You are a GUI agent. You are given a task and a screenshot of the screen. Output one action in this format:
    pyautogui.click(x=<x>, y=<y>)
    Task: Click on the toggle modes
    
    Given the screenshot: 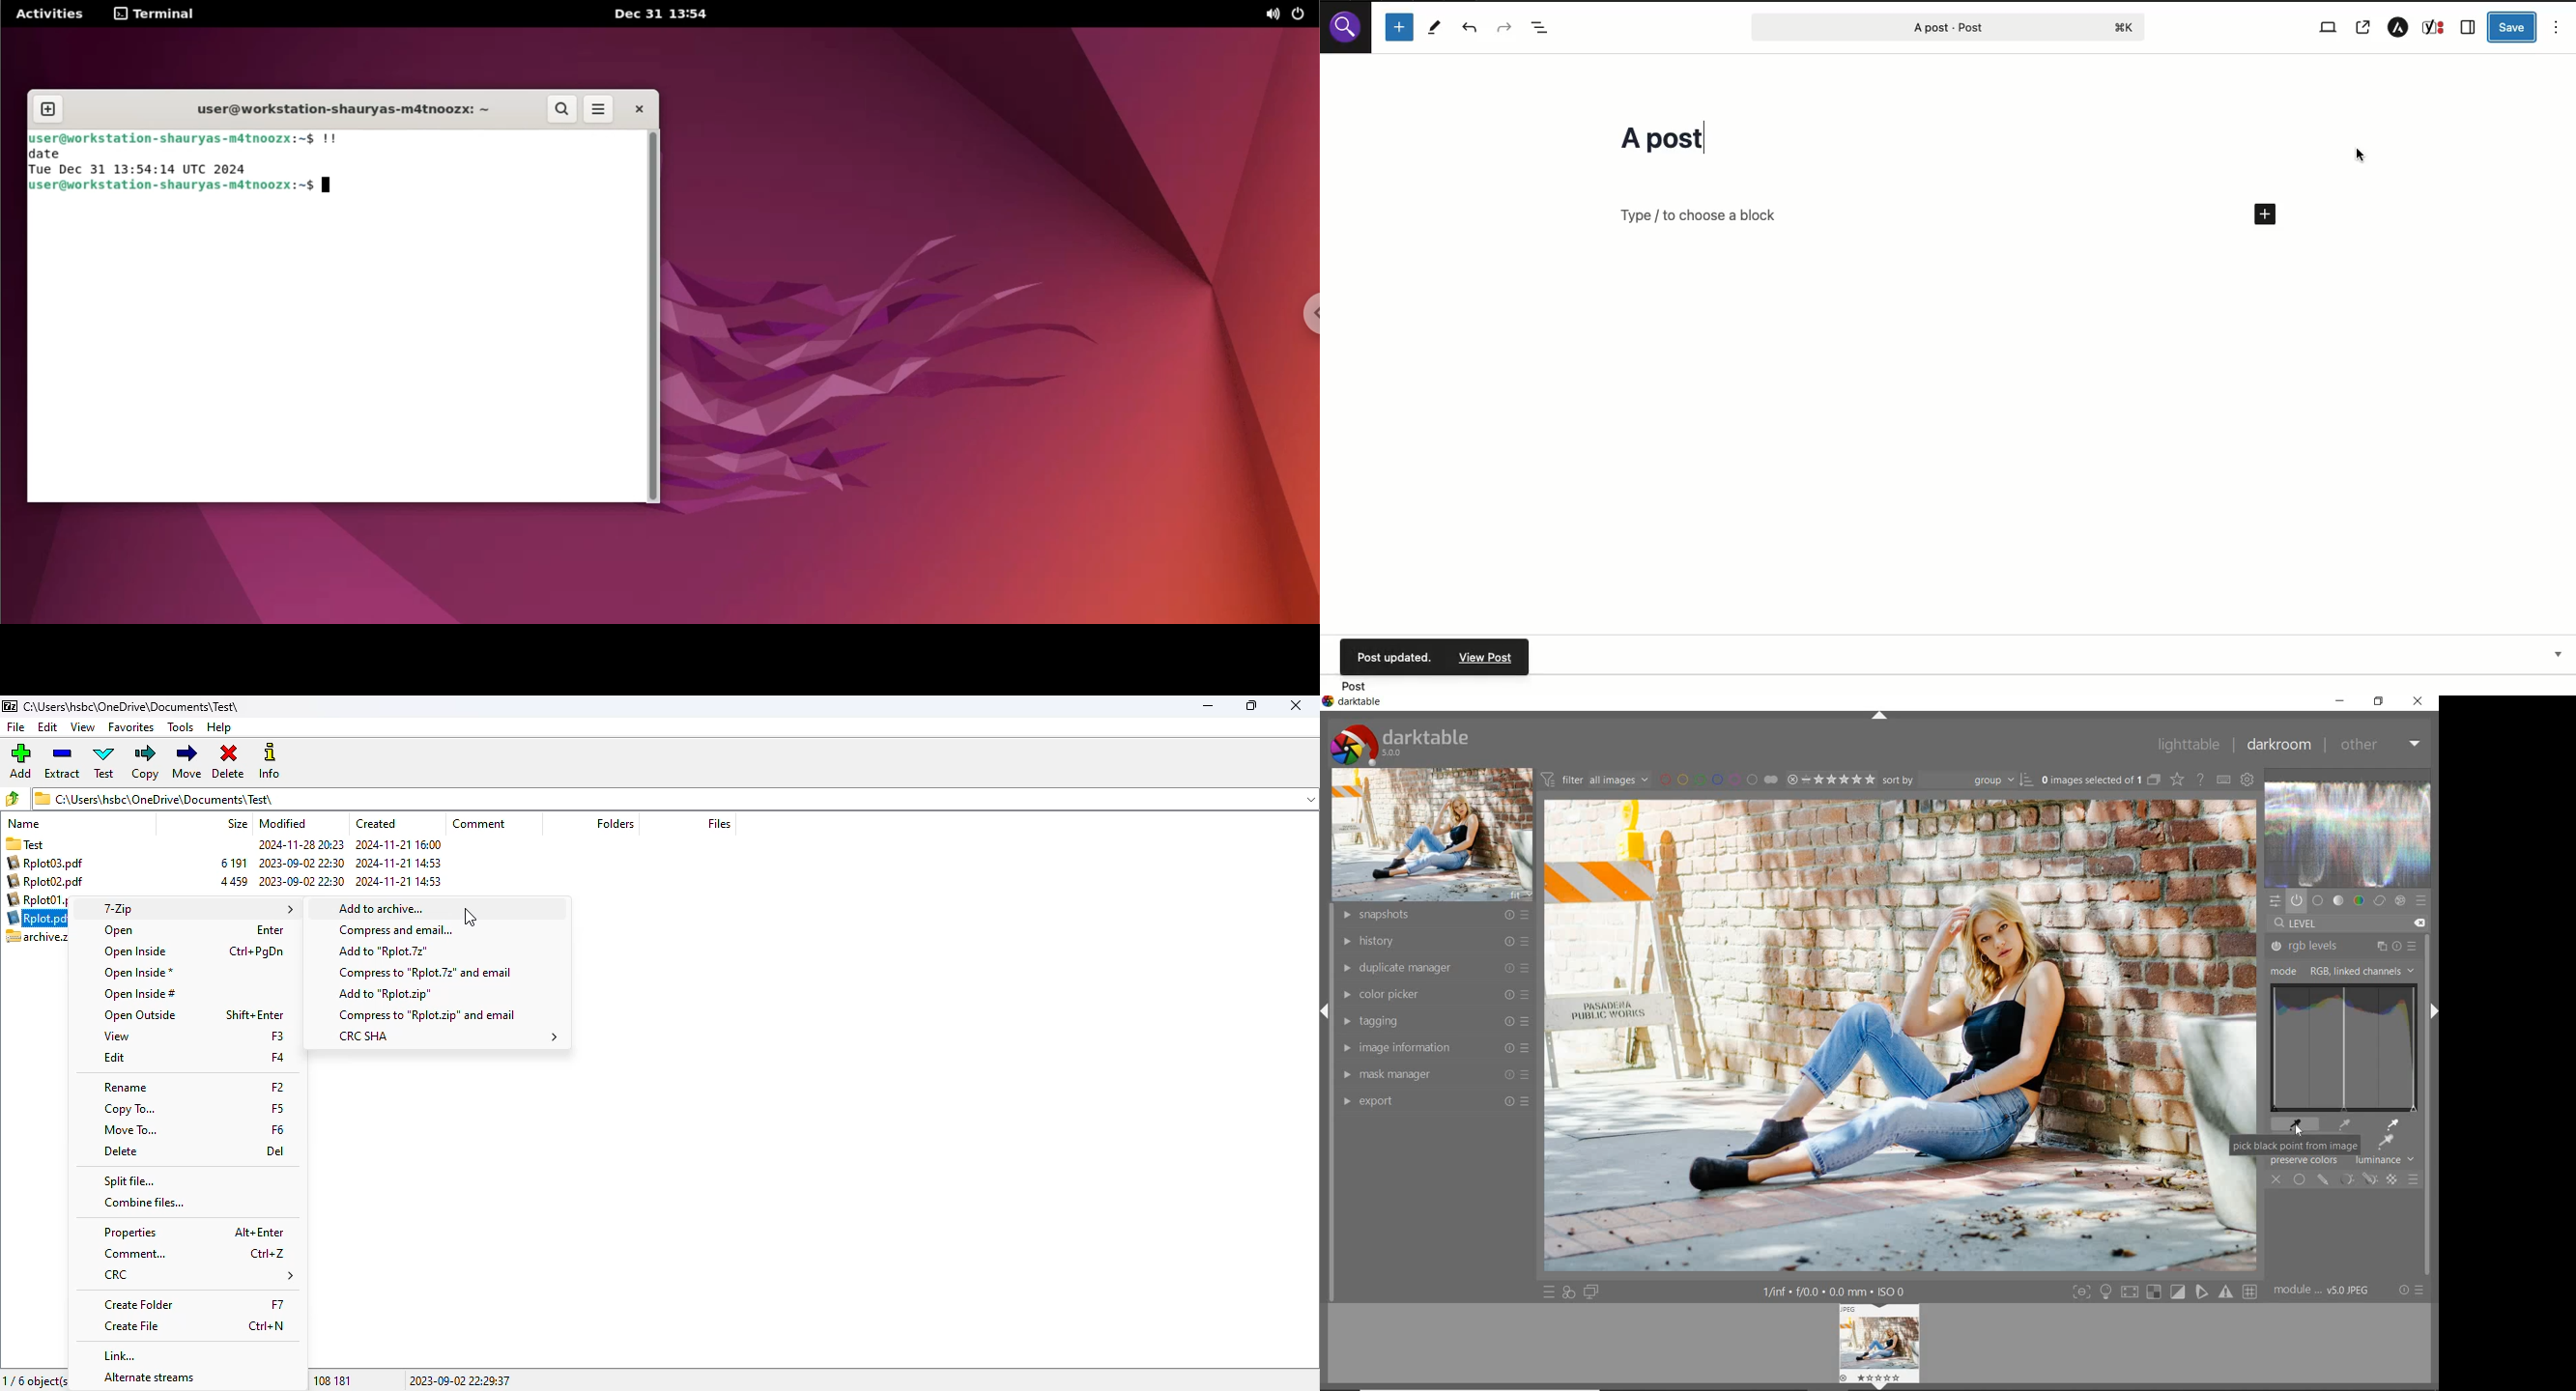 What is the action you would take?
    pyautogui.click(x=2162, y=1292)
    